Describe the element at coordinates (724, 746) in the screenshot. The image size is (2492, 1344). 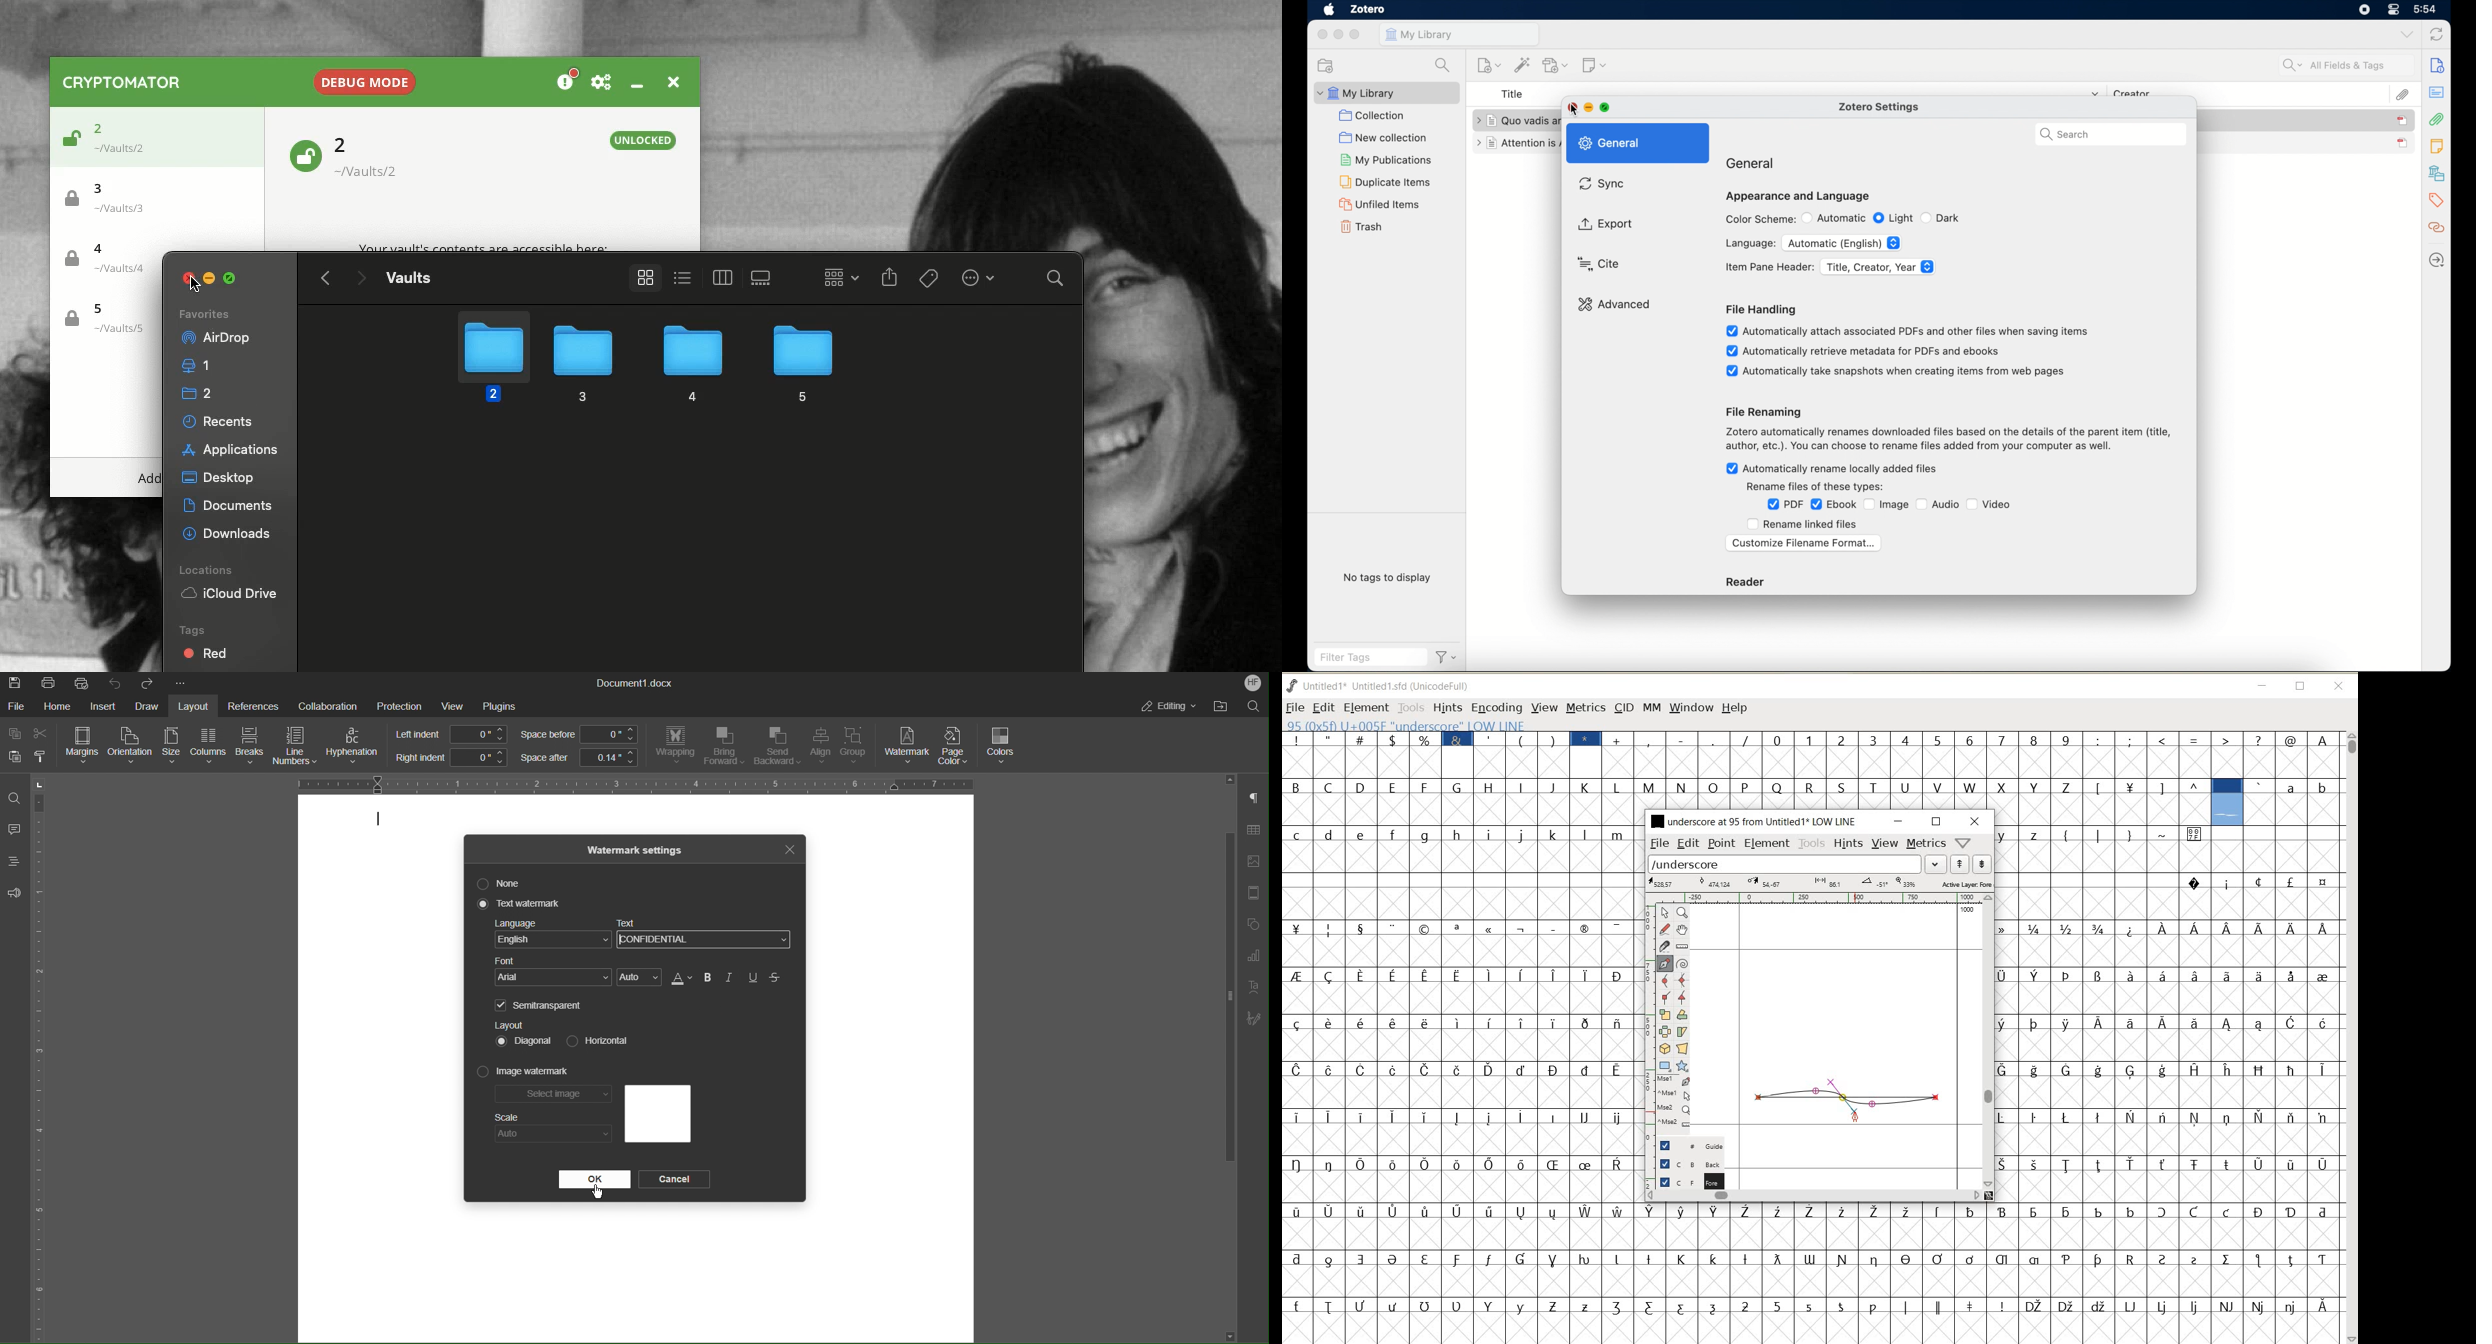
I see `Bring Forward` at that location.